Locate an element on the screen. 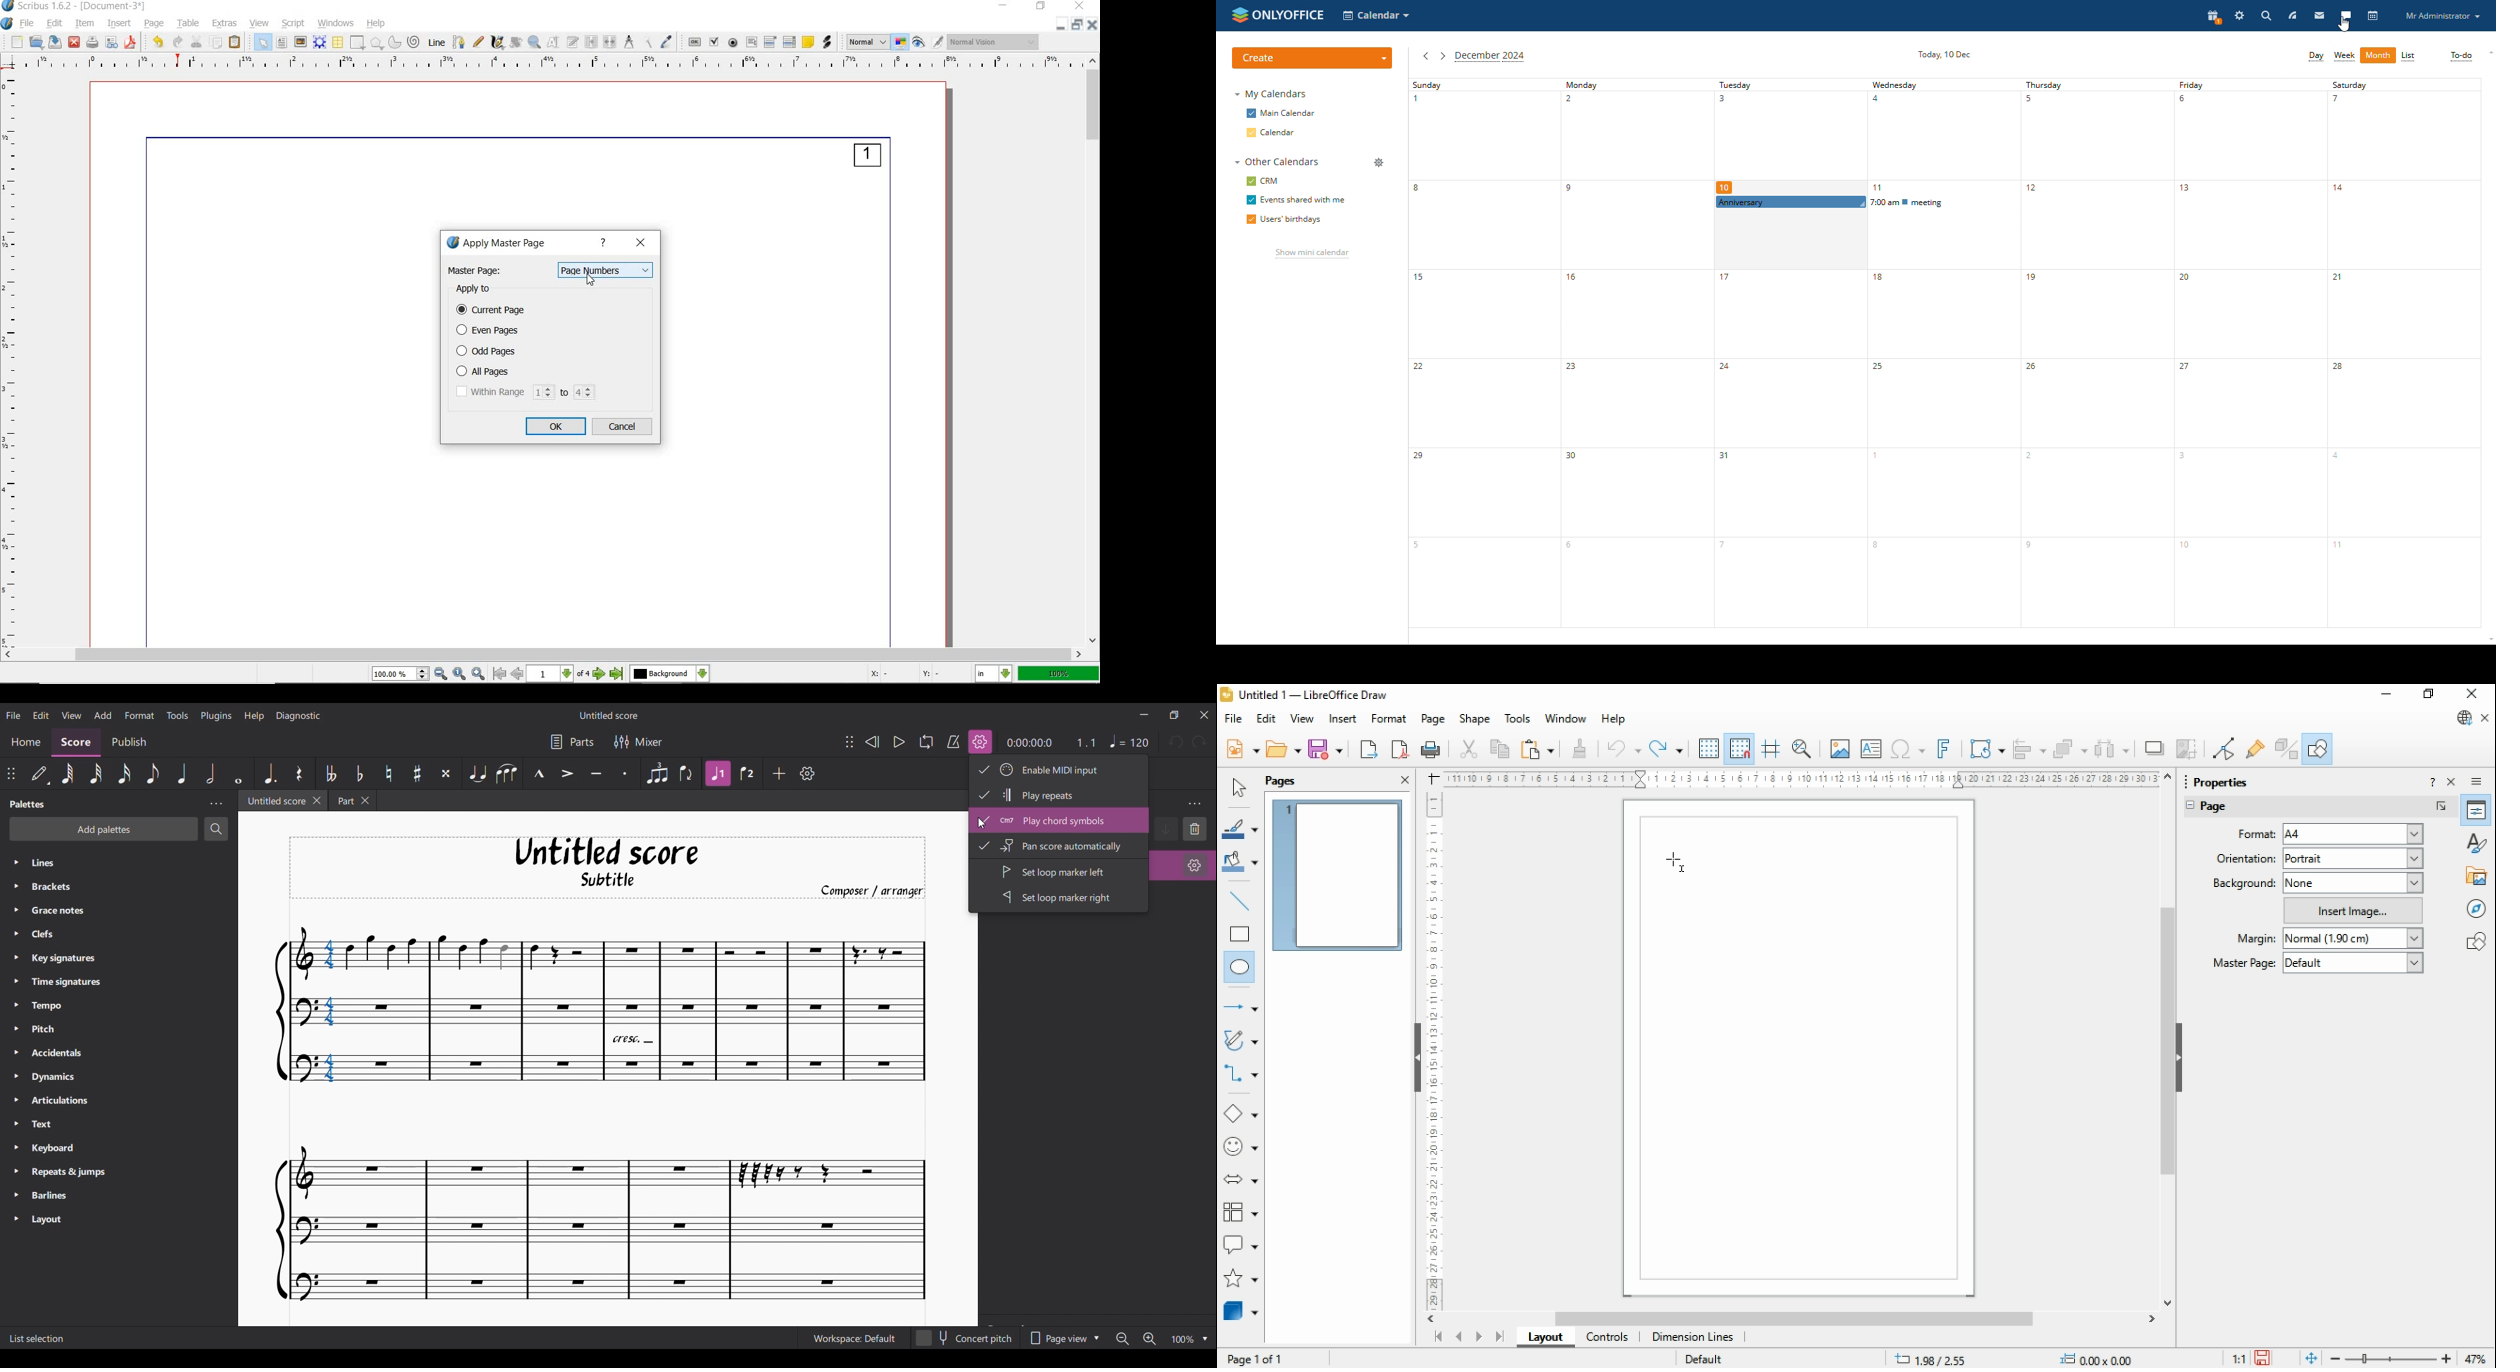  pdf radio button is located at coordinates (733, 43).